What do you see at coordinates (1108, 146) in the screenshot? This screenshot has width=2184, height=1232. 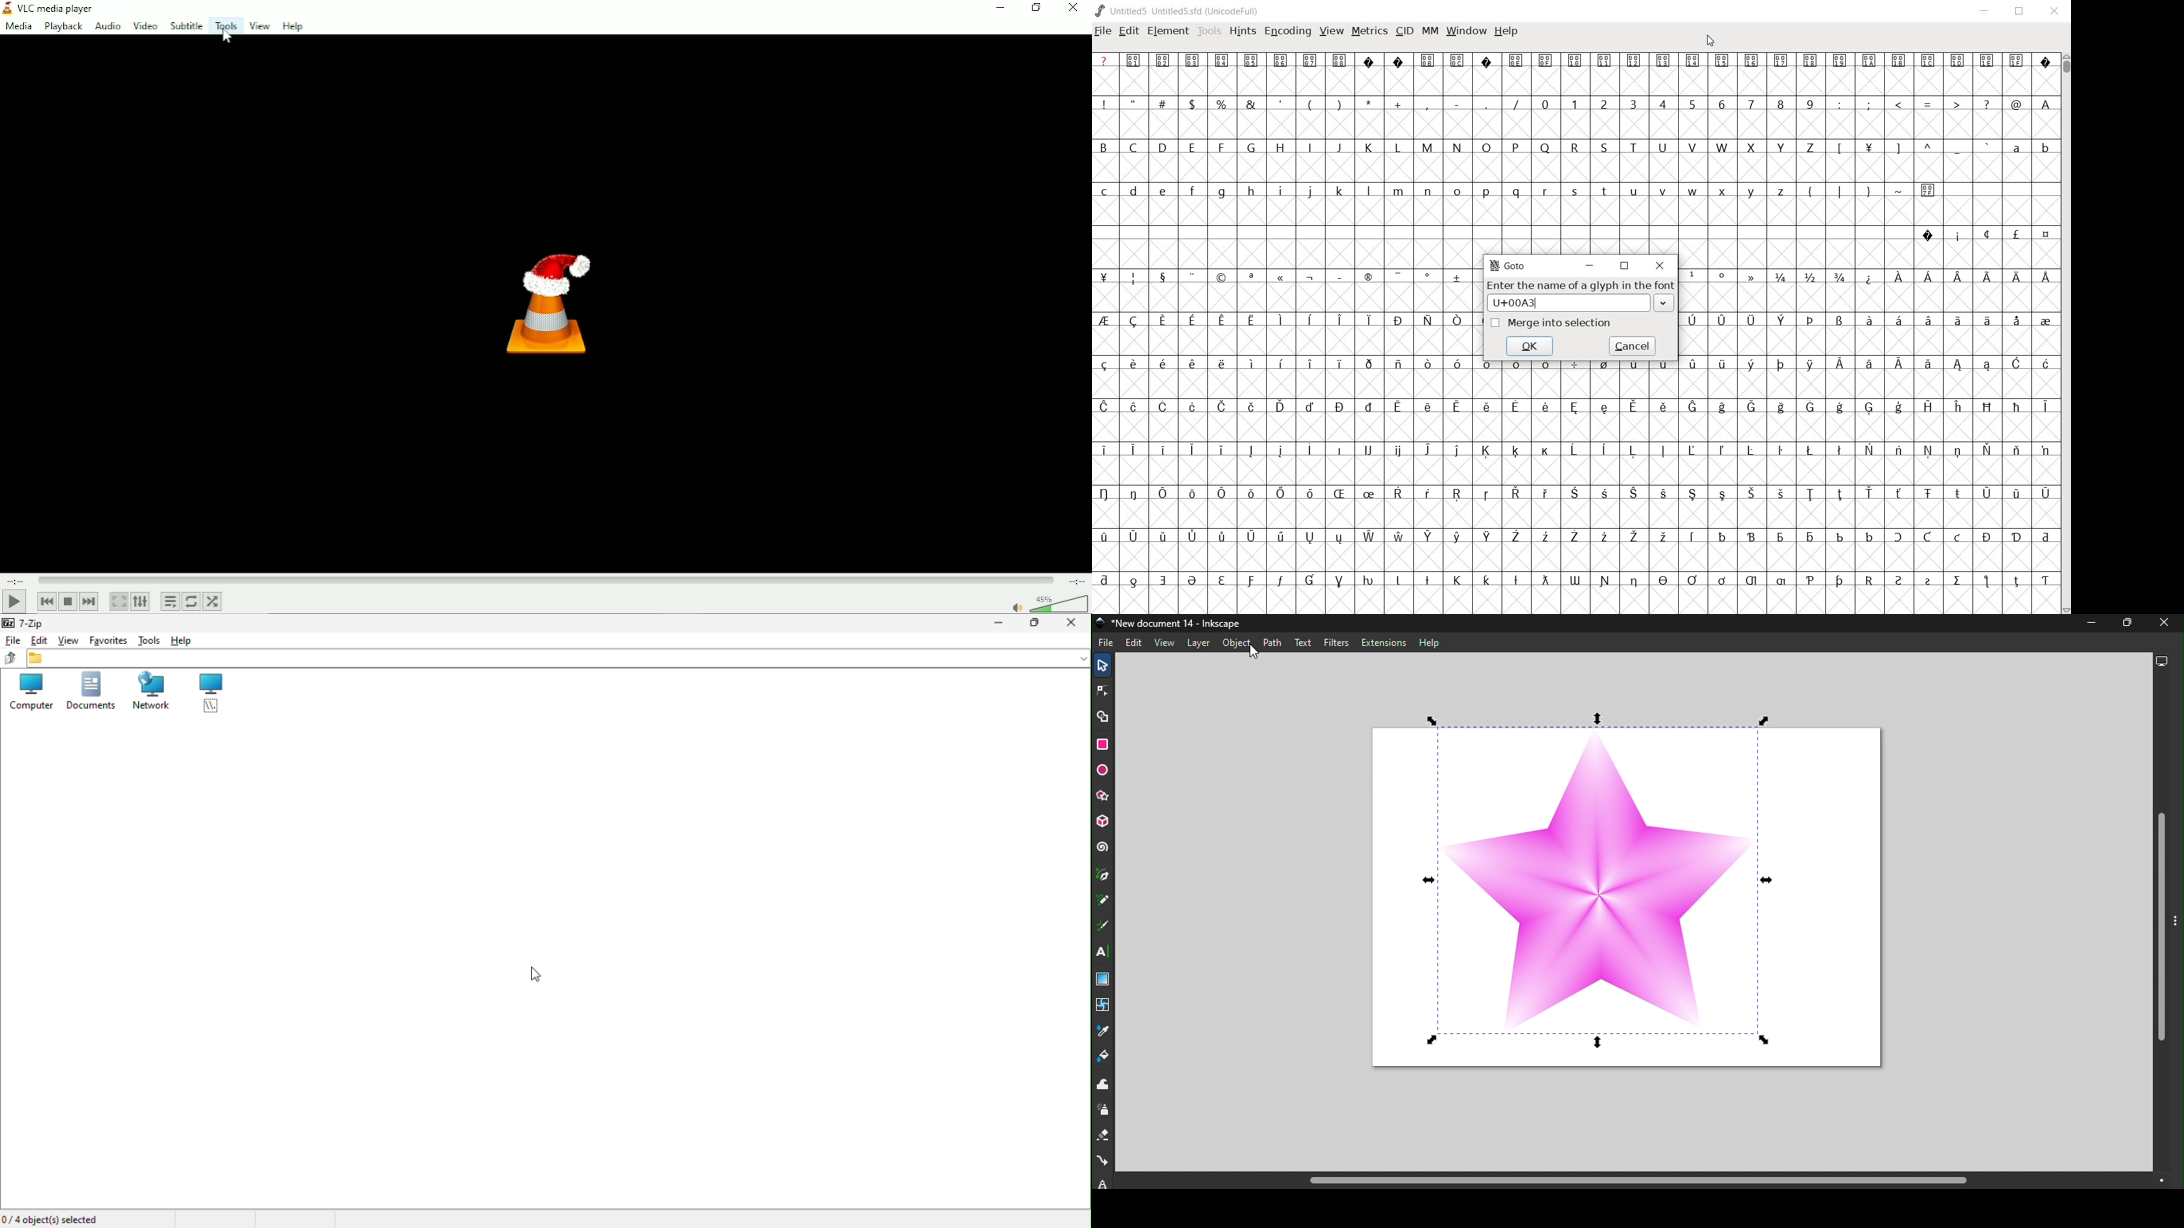 I see `B` at bounding box center [1108, 146].